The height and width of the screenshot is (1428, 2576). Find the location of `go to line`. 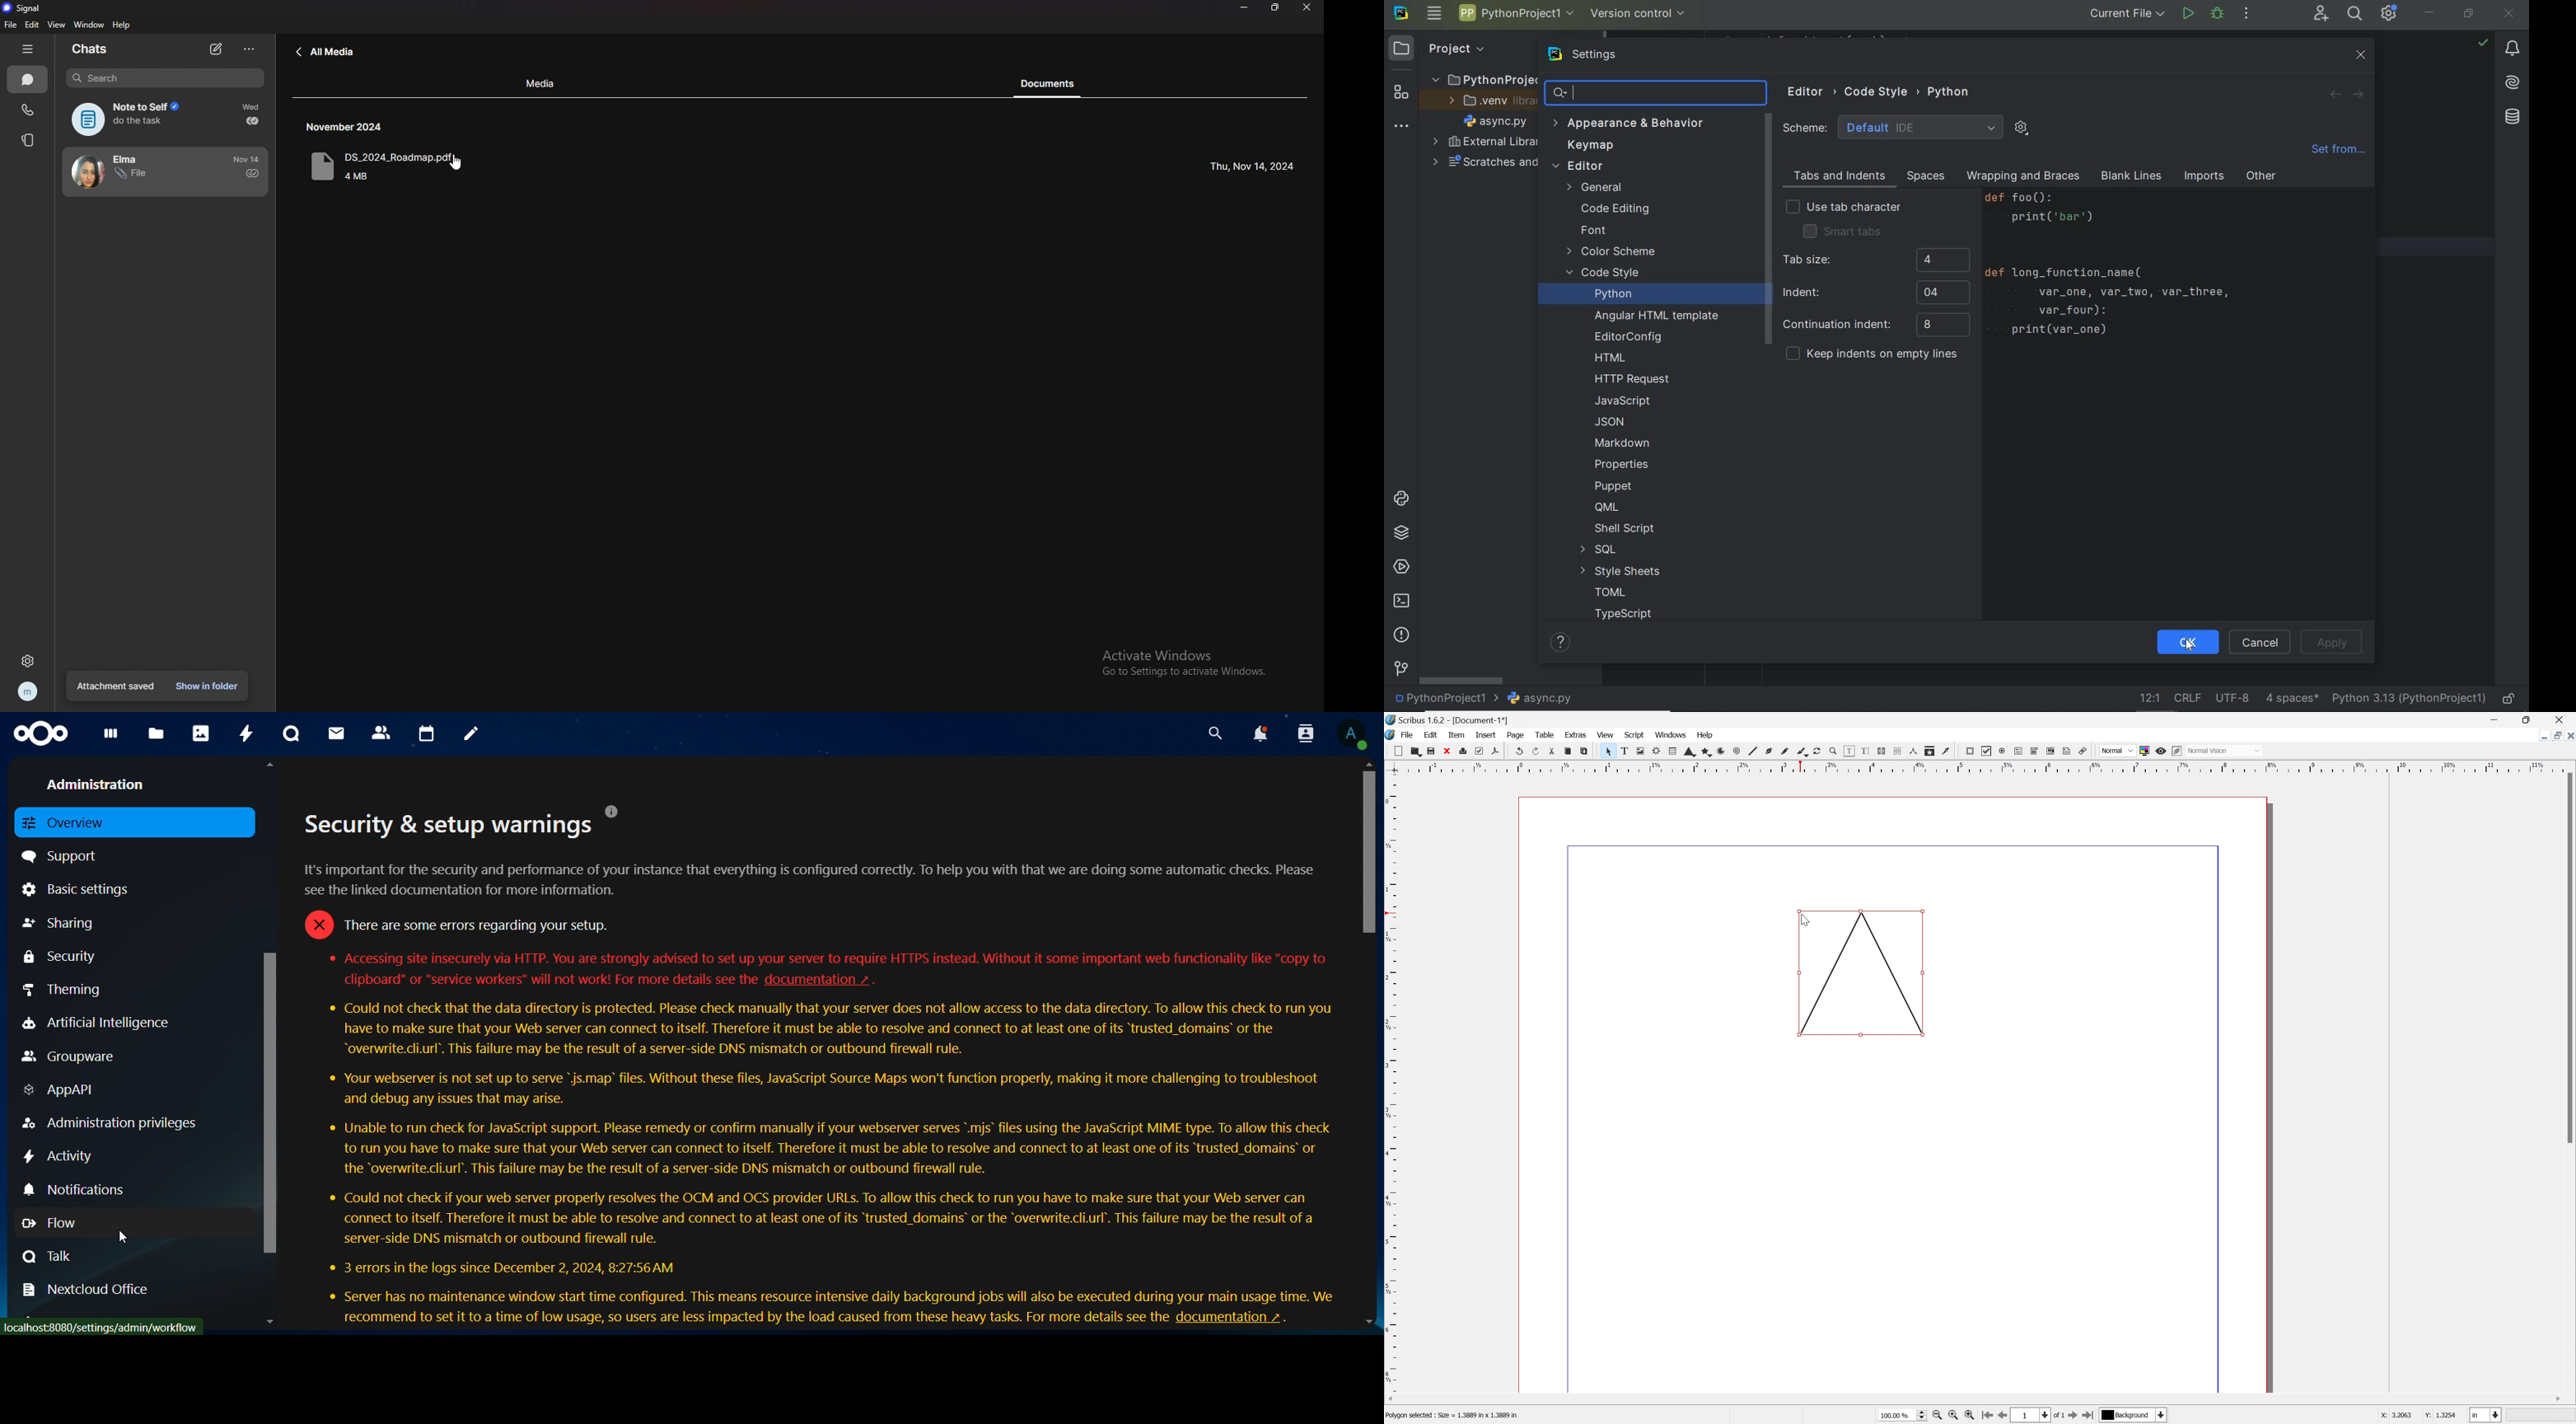

go to line is located at coordinates (2150, 697).